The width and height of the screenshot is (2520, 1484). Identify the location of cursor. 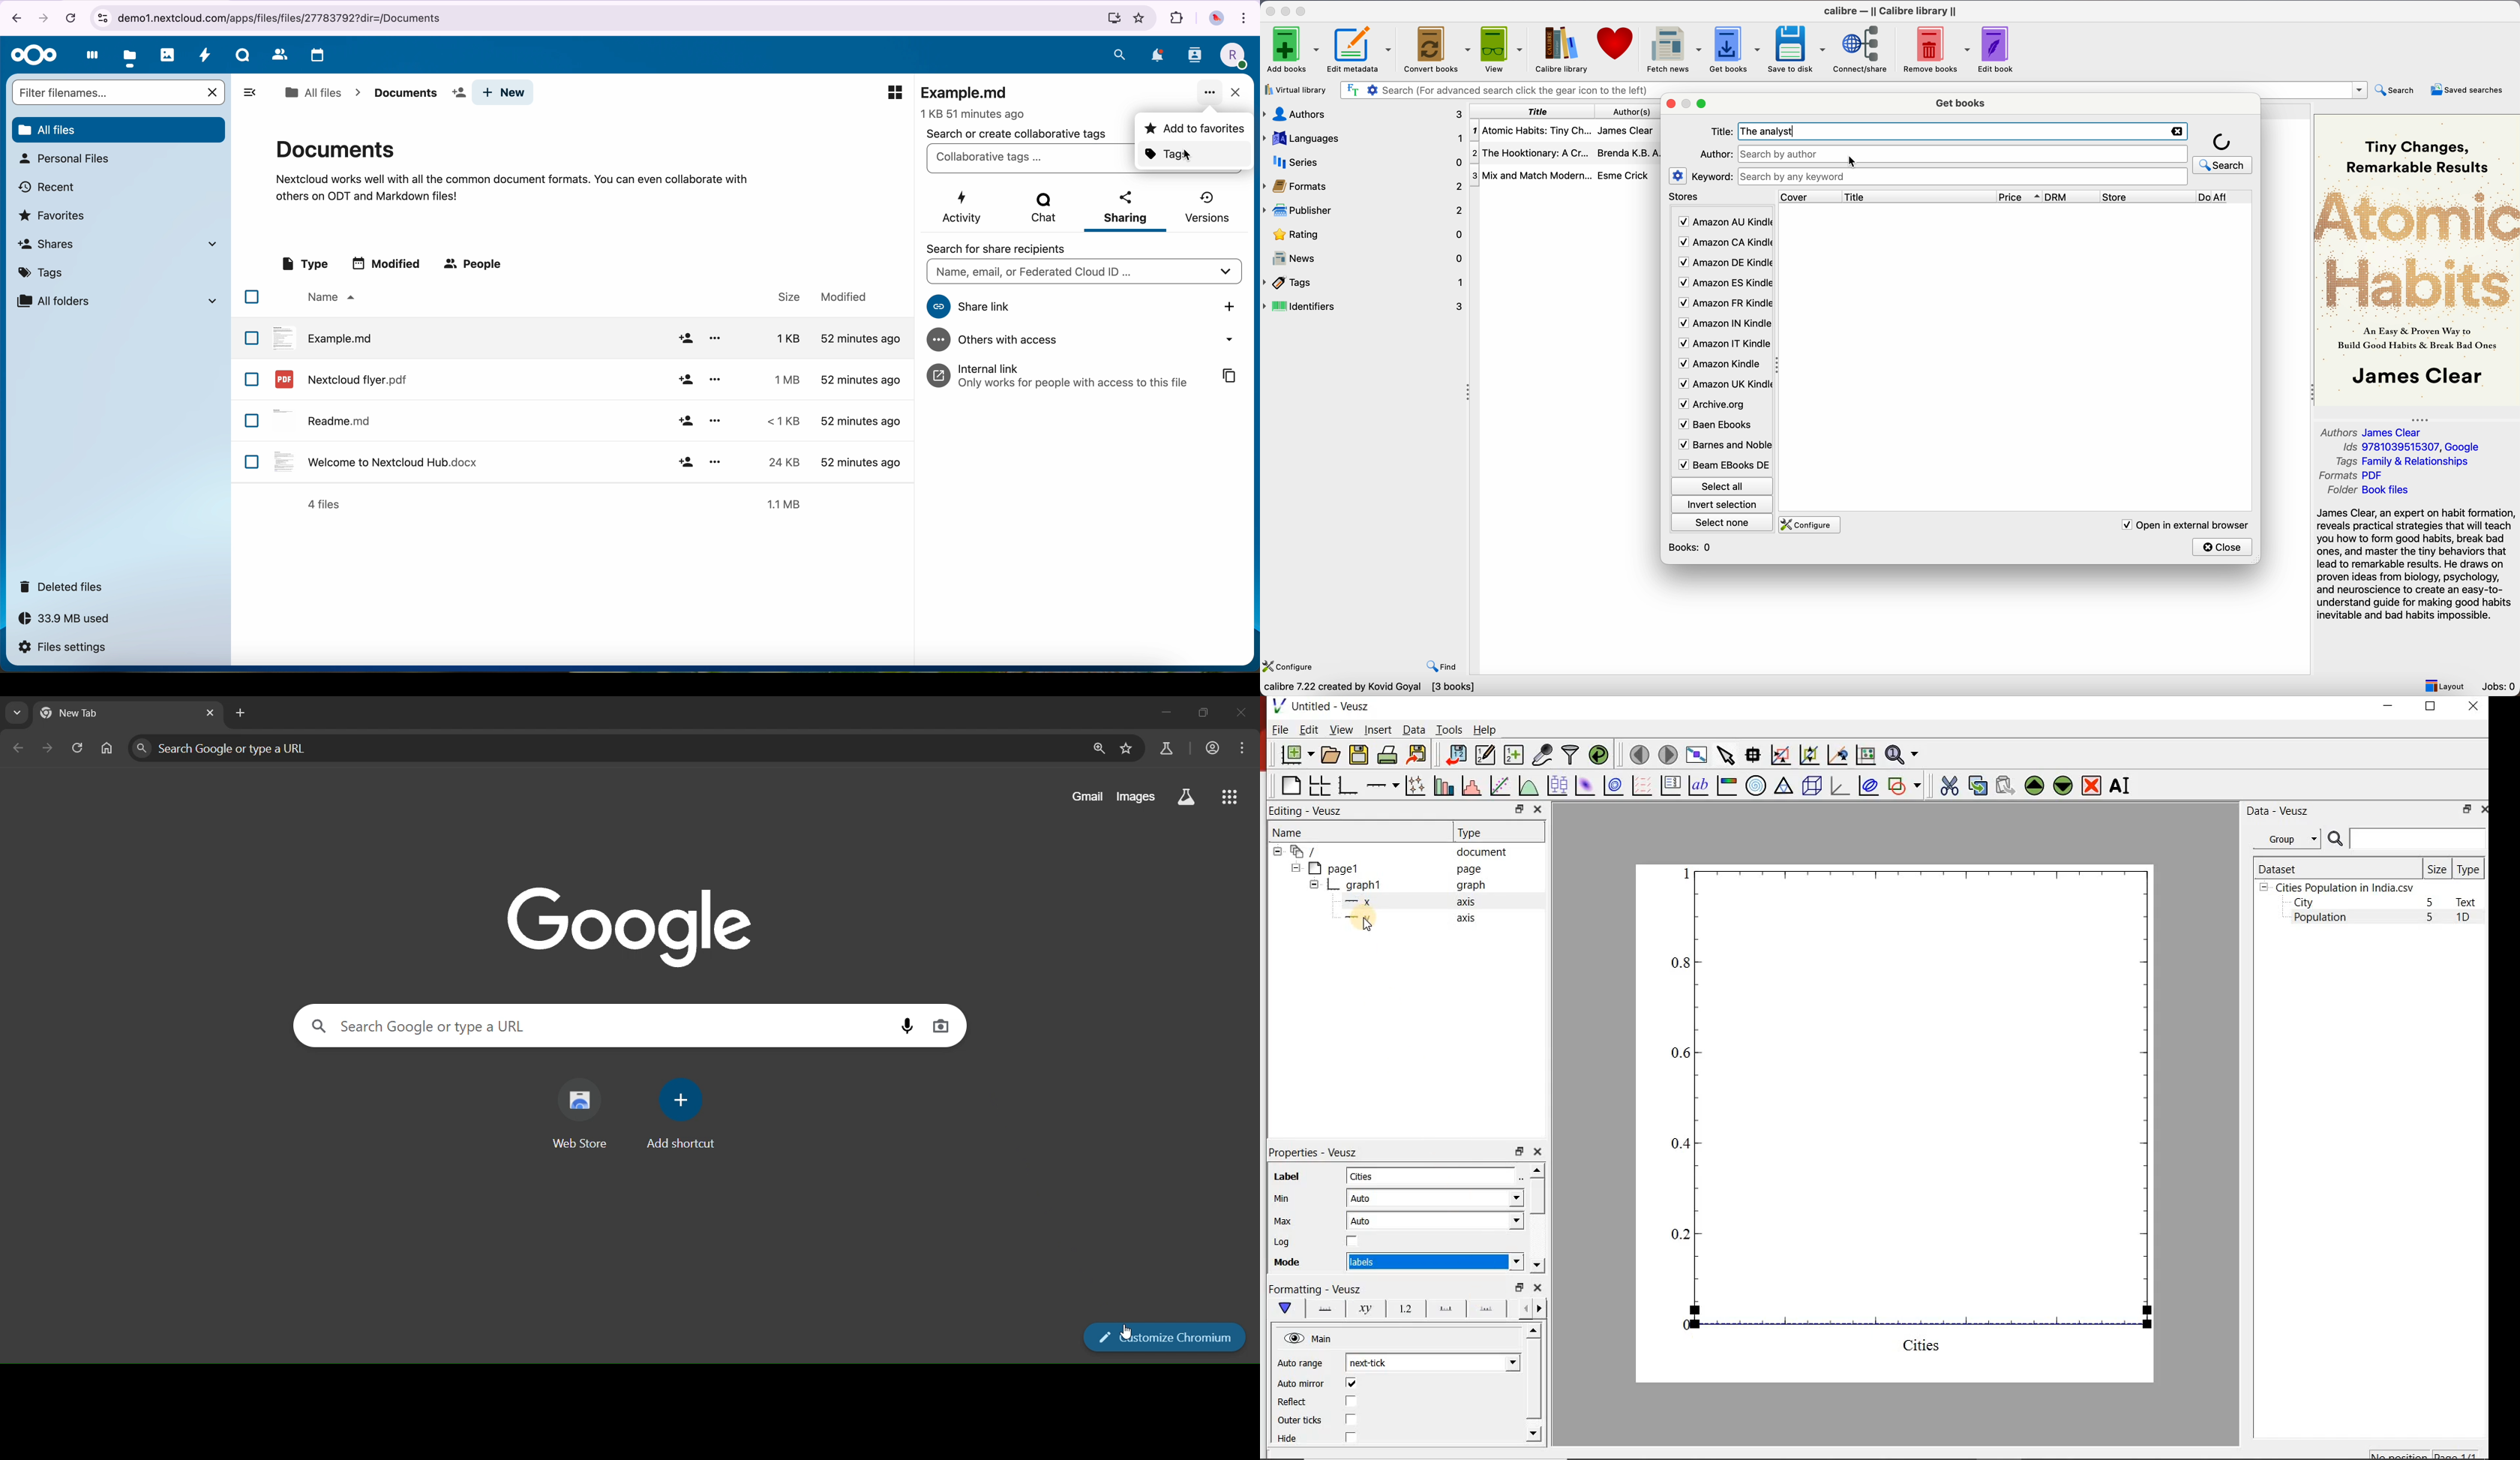
(1128, 1331).